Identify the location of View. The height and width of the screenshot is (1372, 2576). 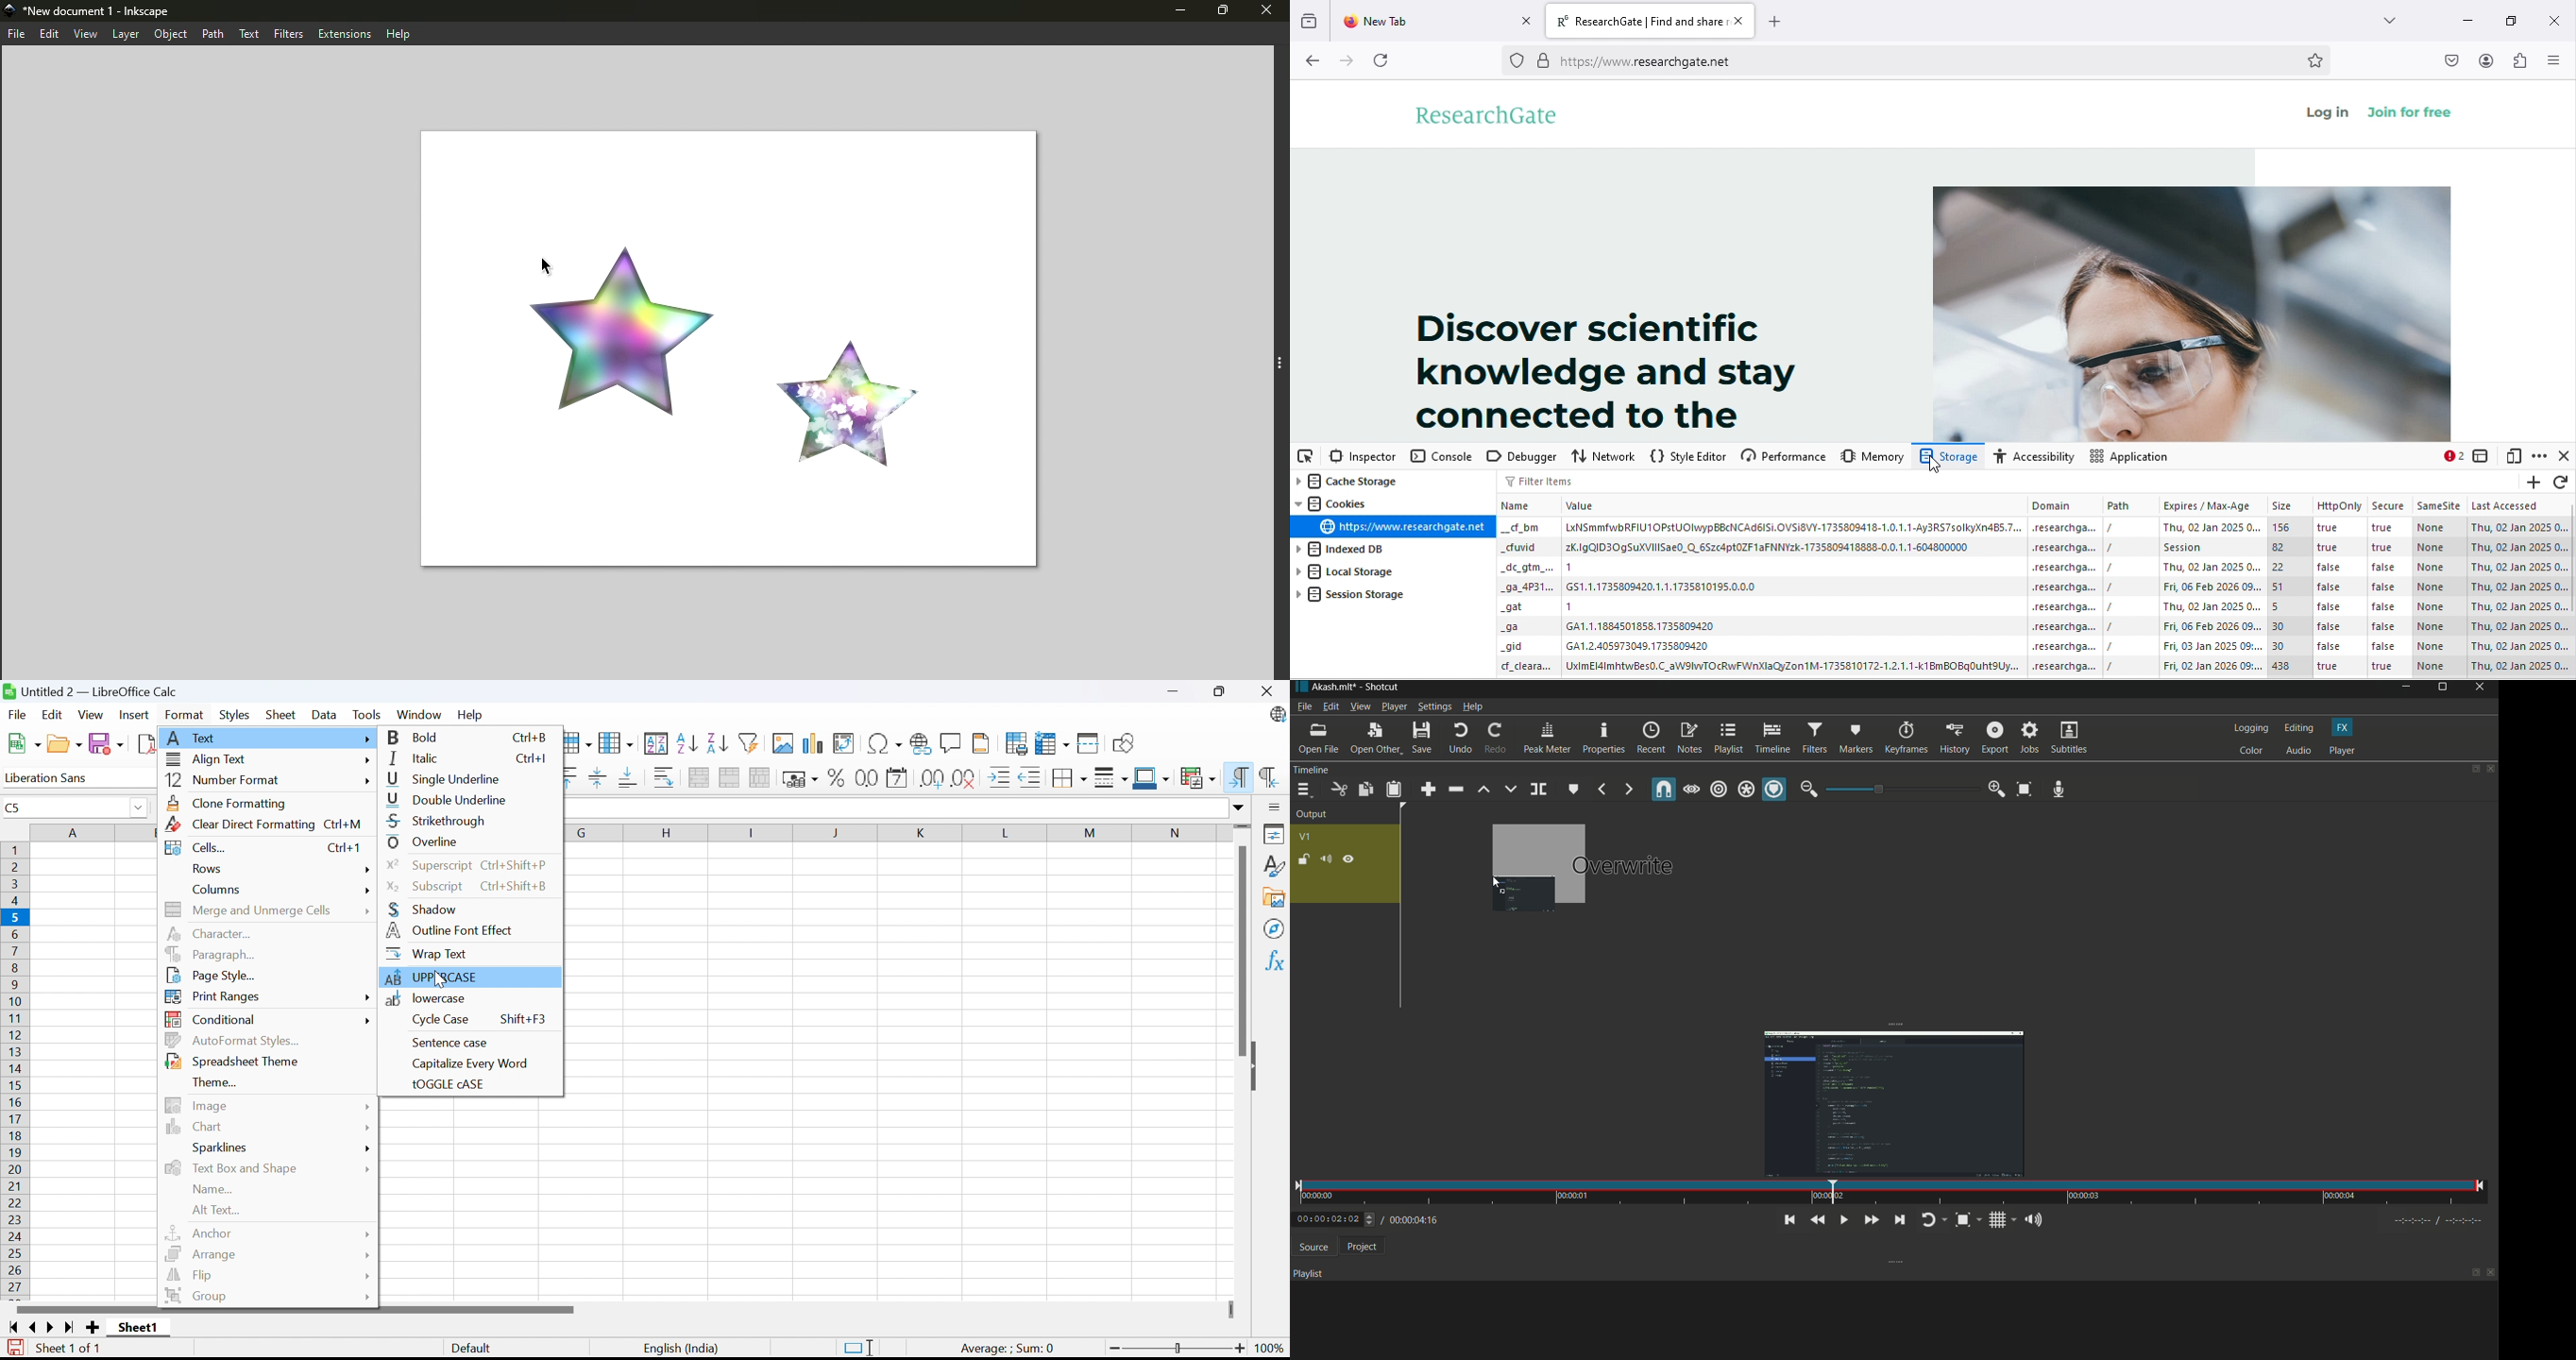
(91, 715).